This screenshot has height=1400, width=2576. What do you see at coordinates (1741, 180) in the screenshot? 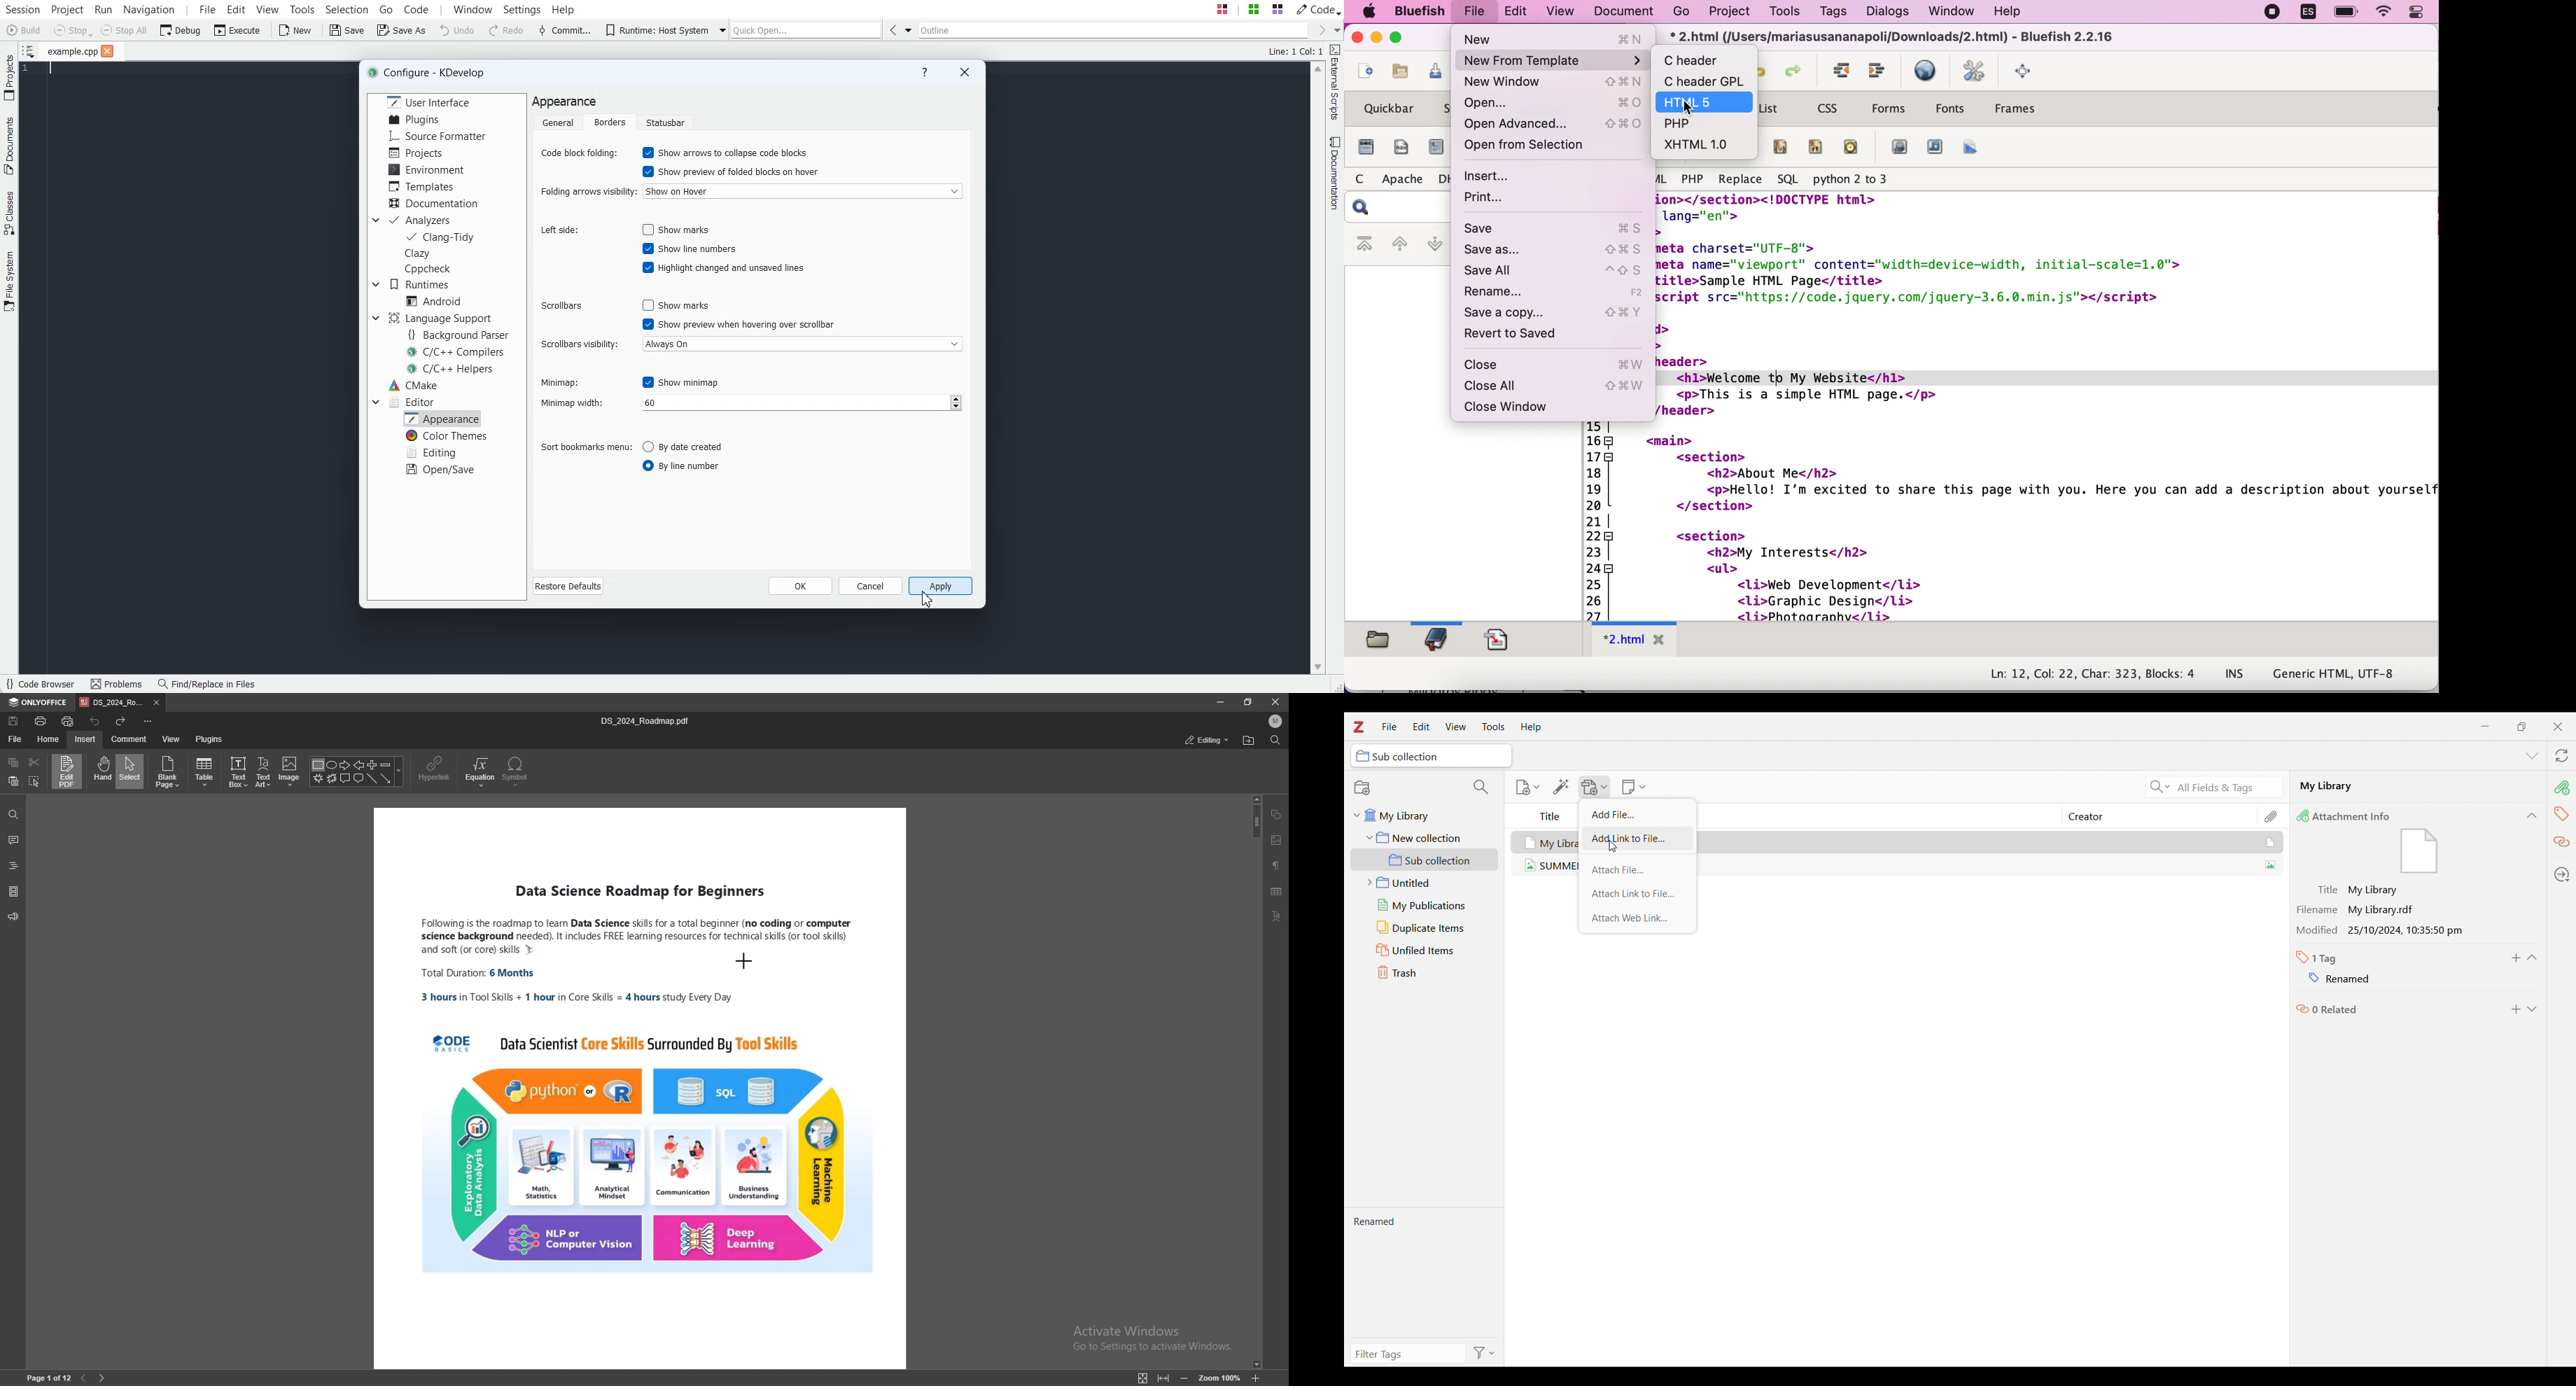
I see `Replace` at bounding box center [1741, 180].